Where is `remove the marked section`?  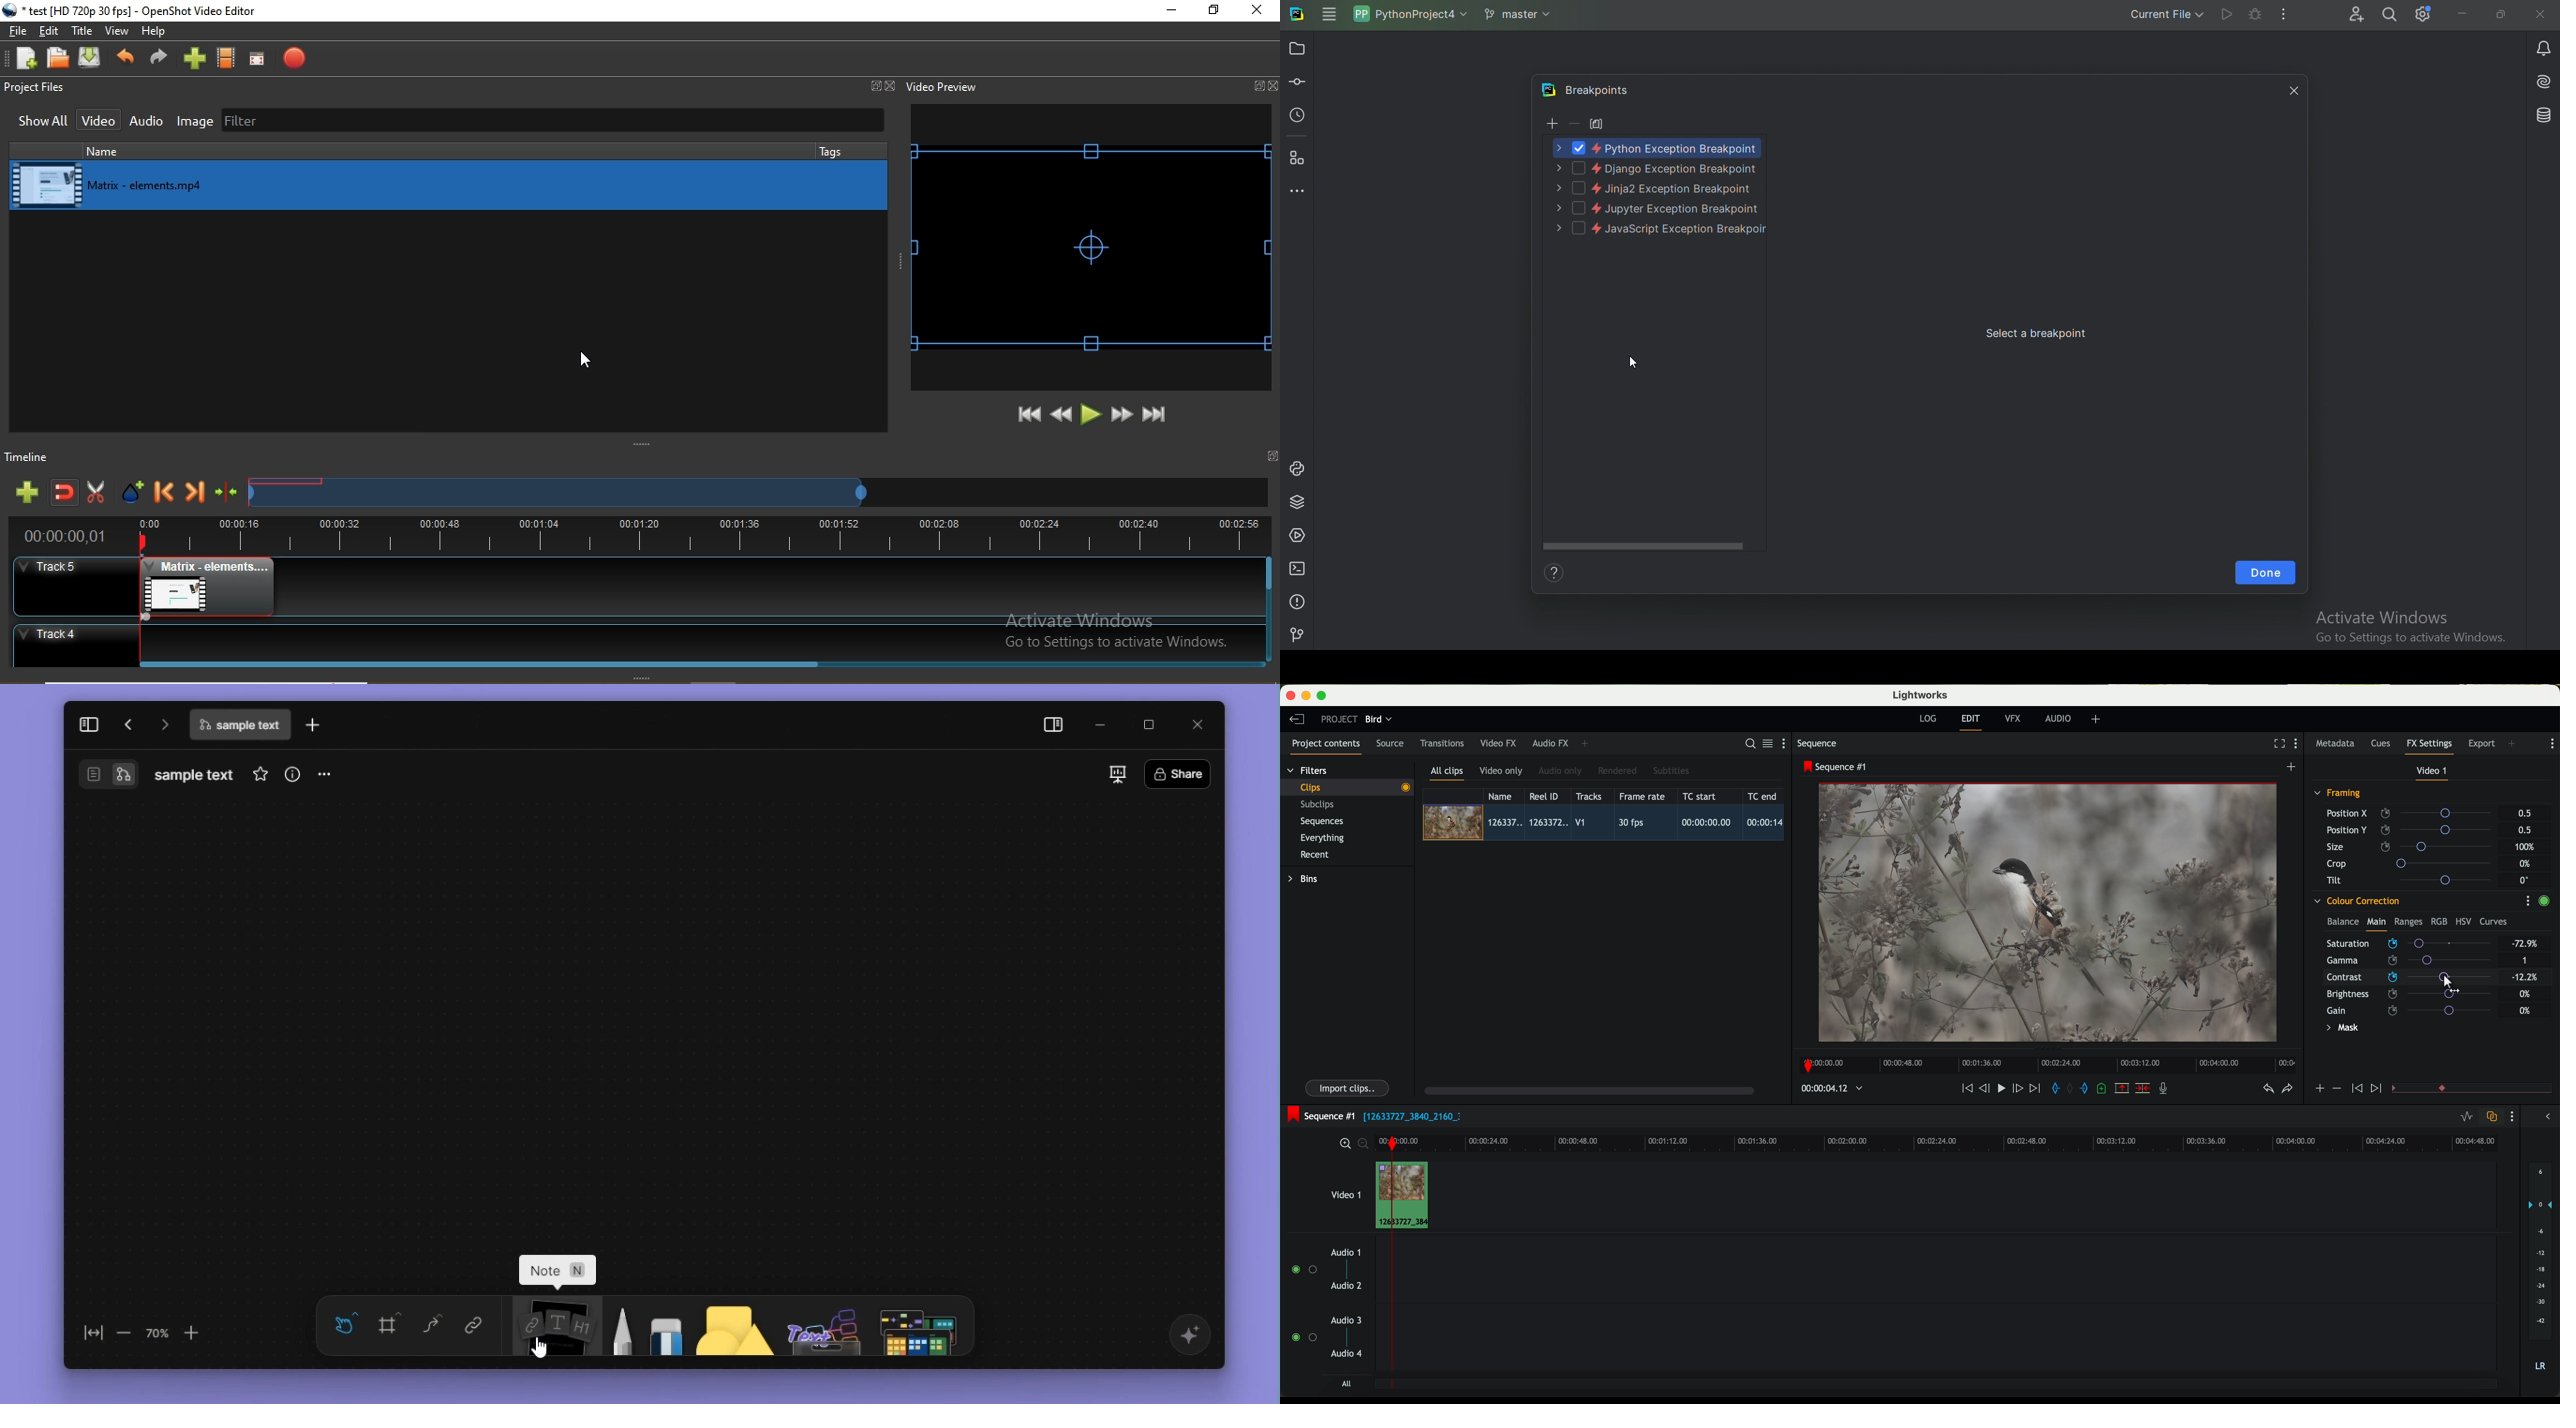
remove the marked section is located at coordinates (2123, 1088).